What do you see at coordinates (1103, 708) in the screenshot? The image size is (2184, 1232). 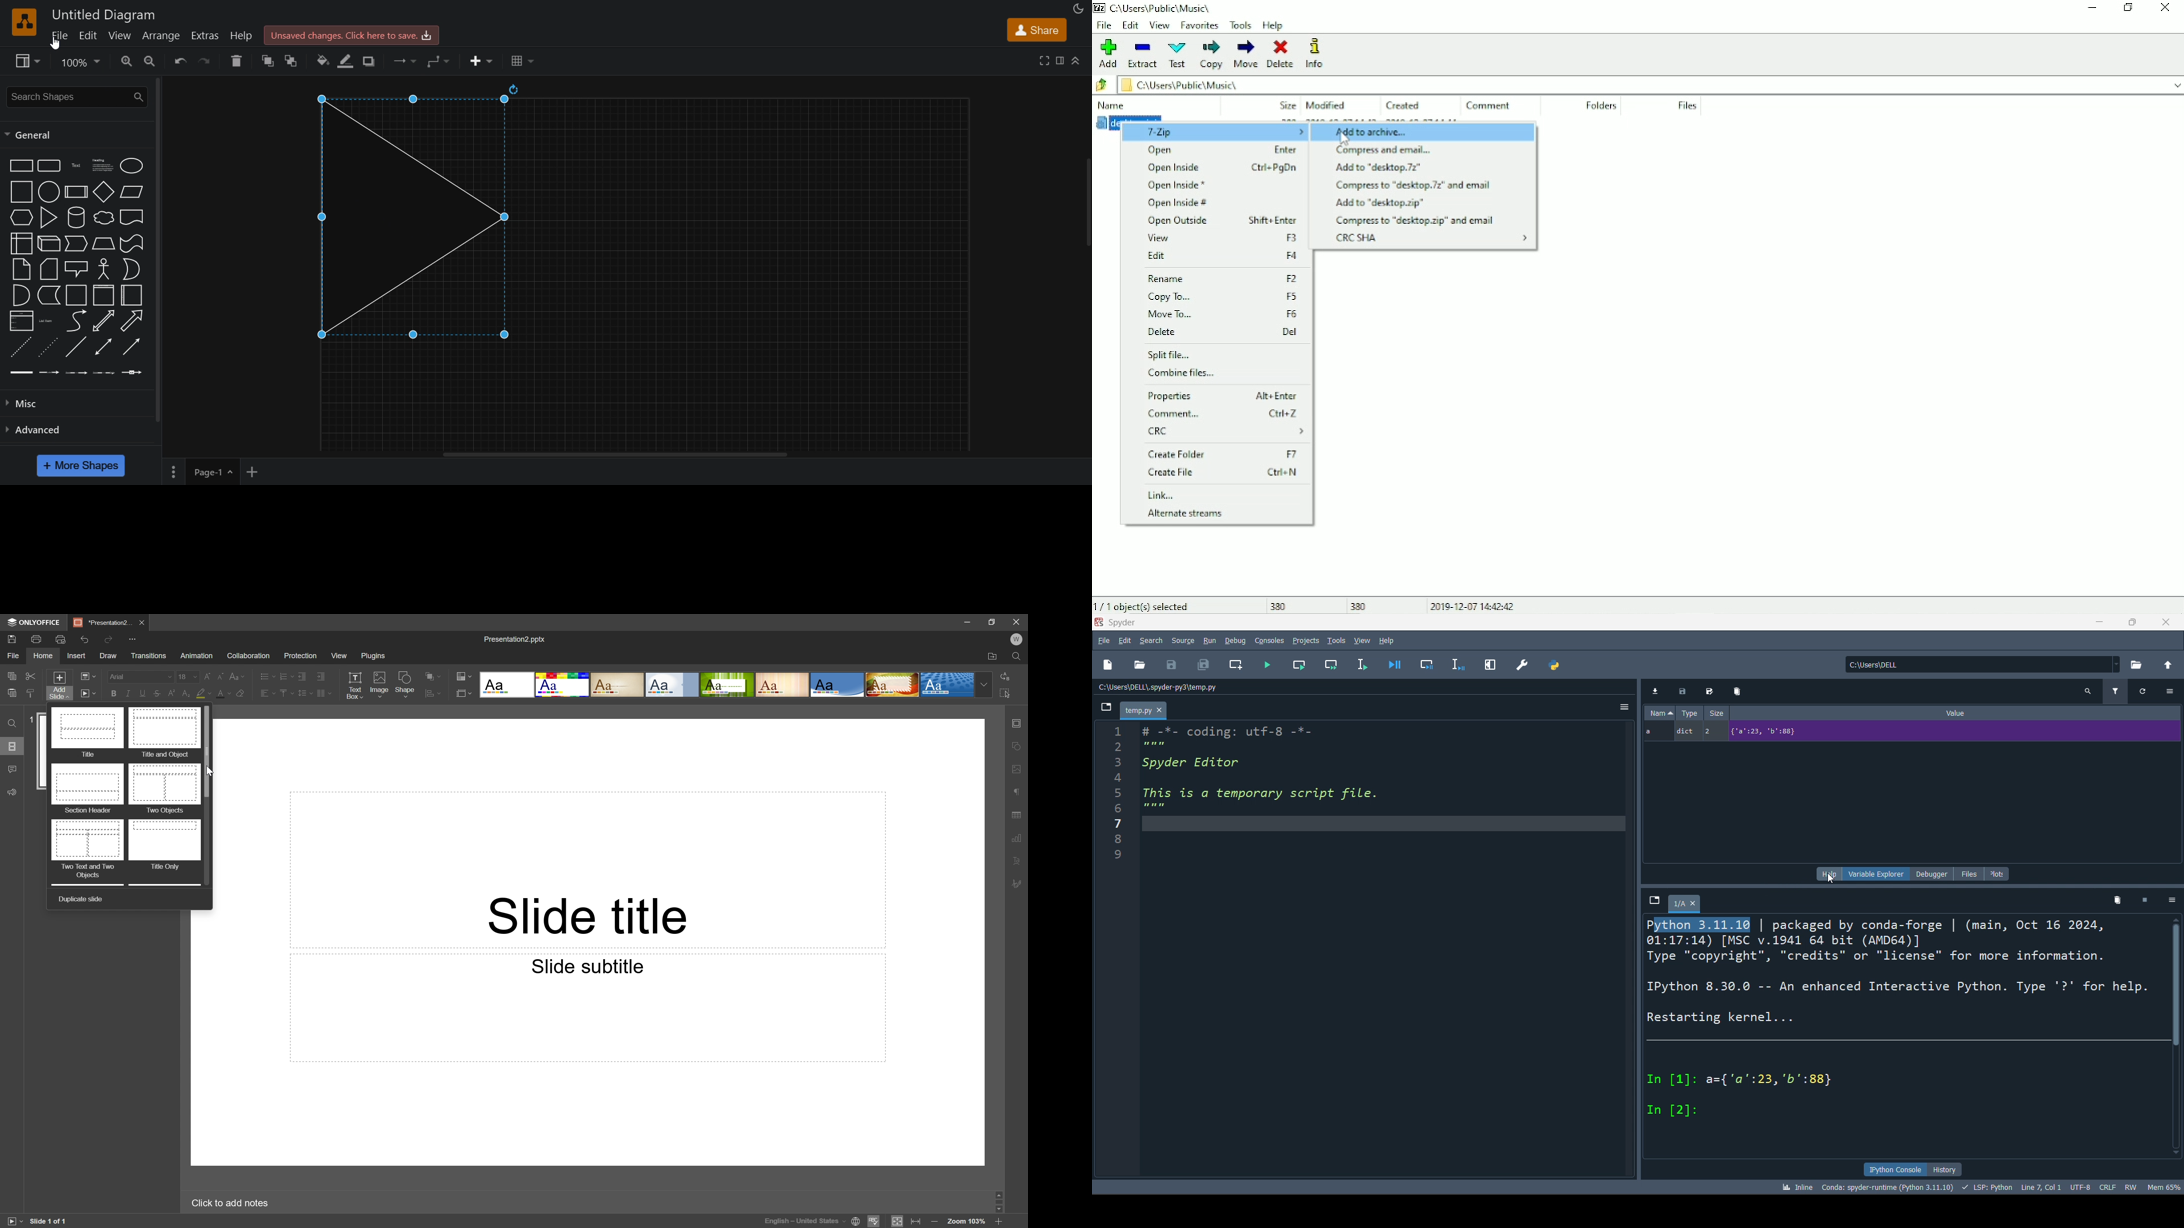 I see `browse tabs` at bounding box center [1103, 708].